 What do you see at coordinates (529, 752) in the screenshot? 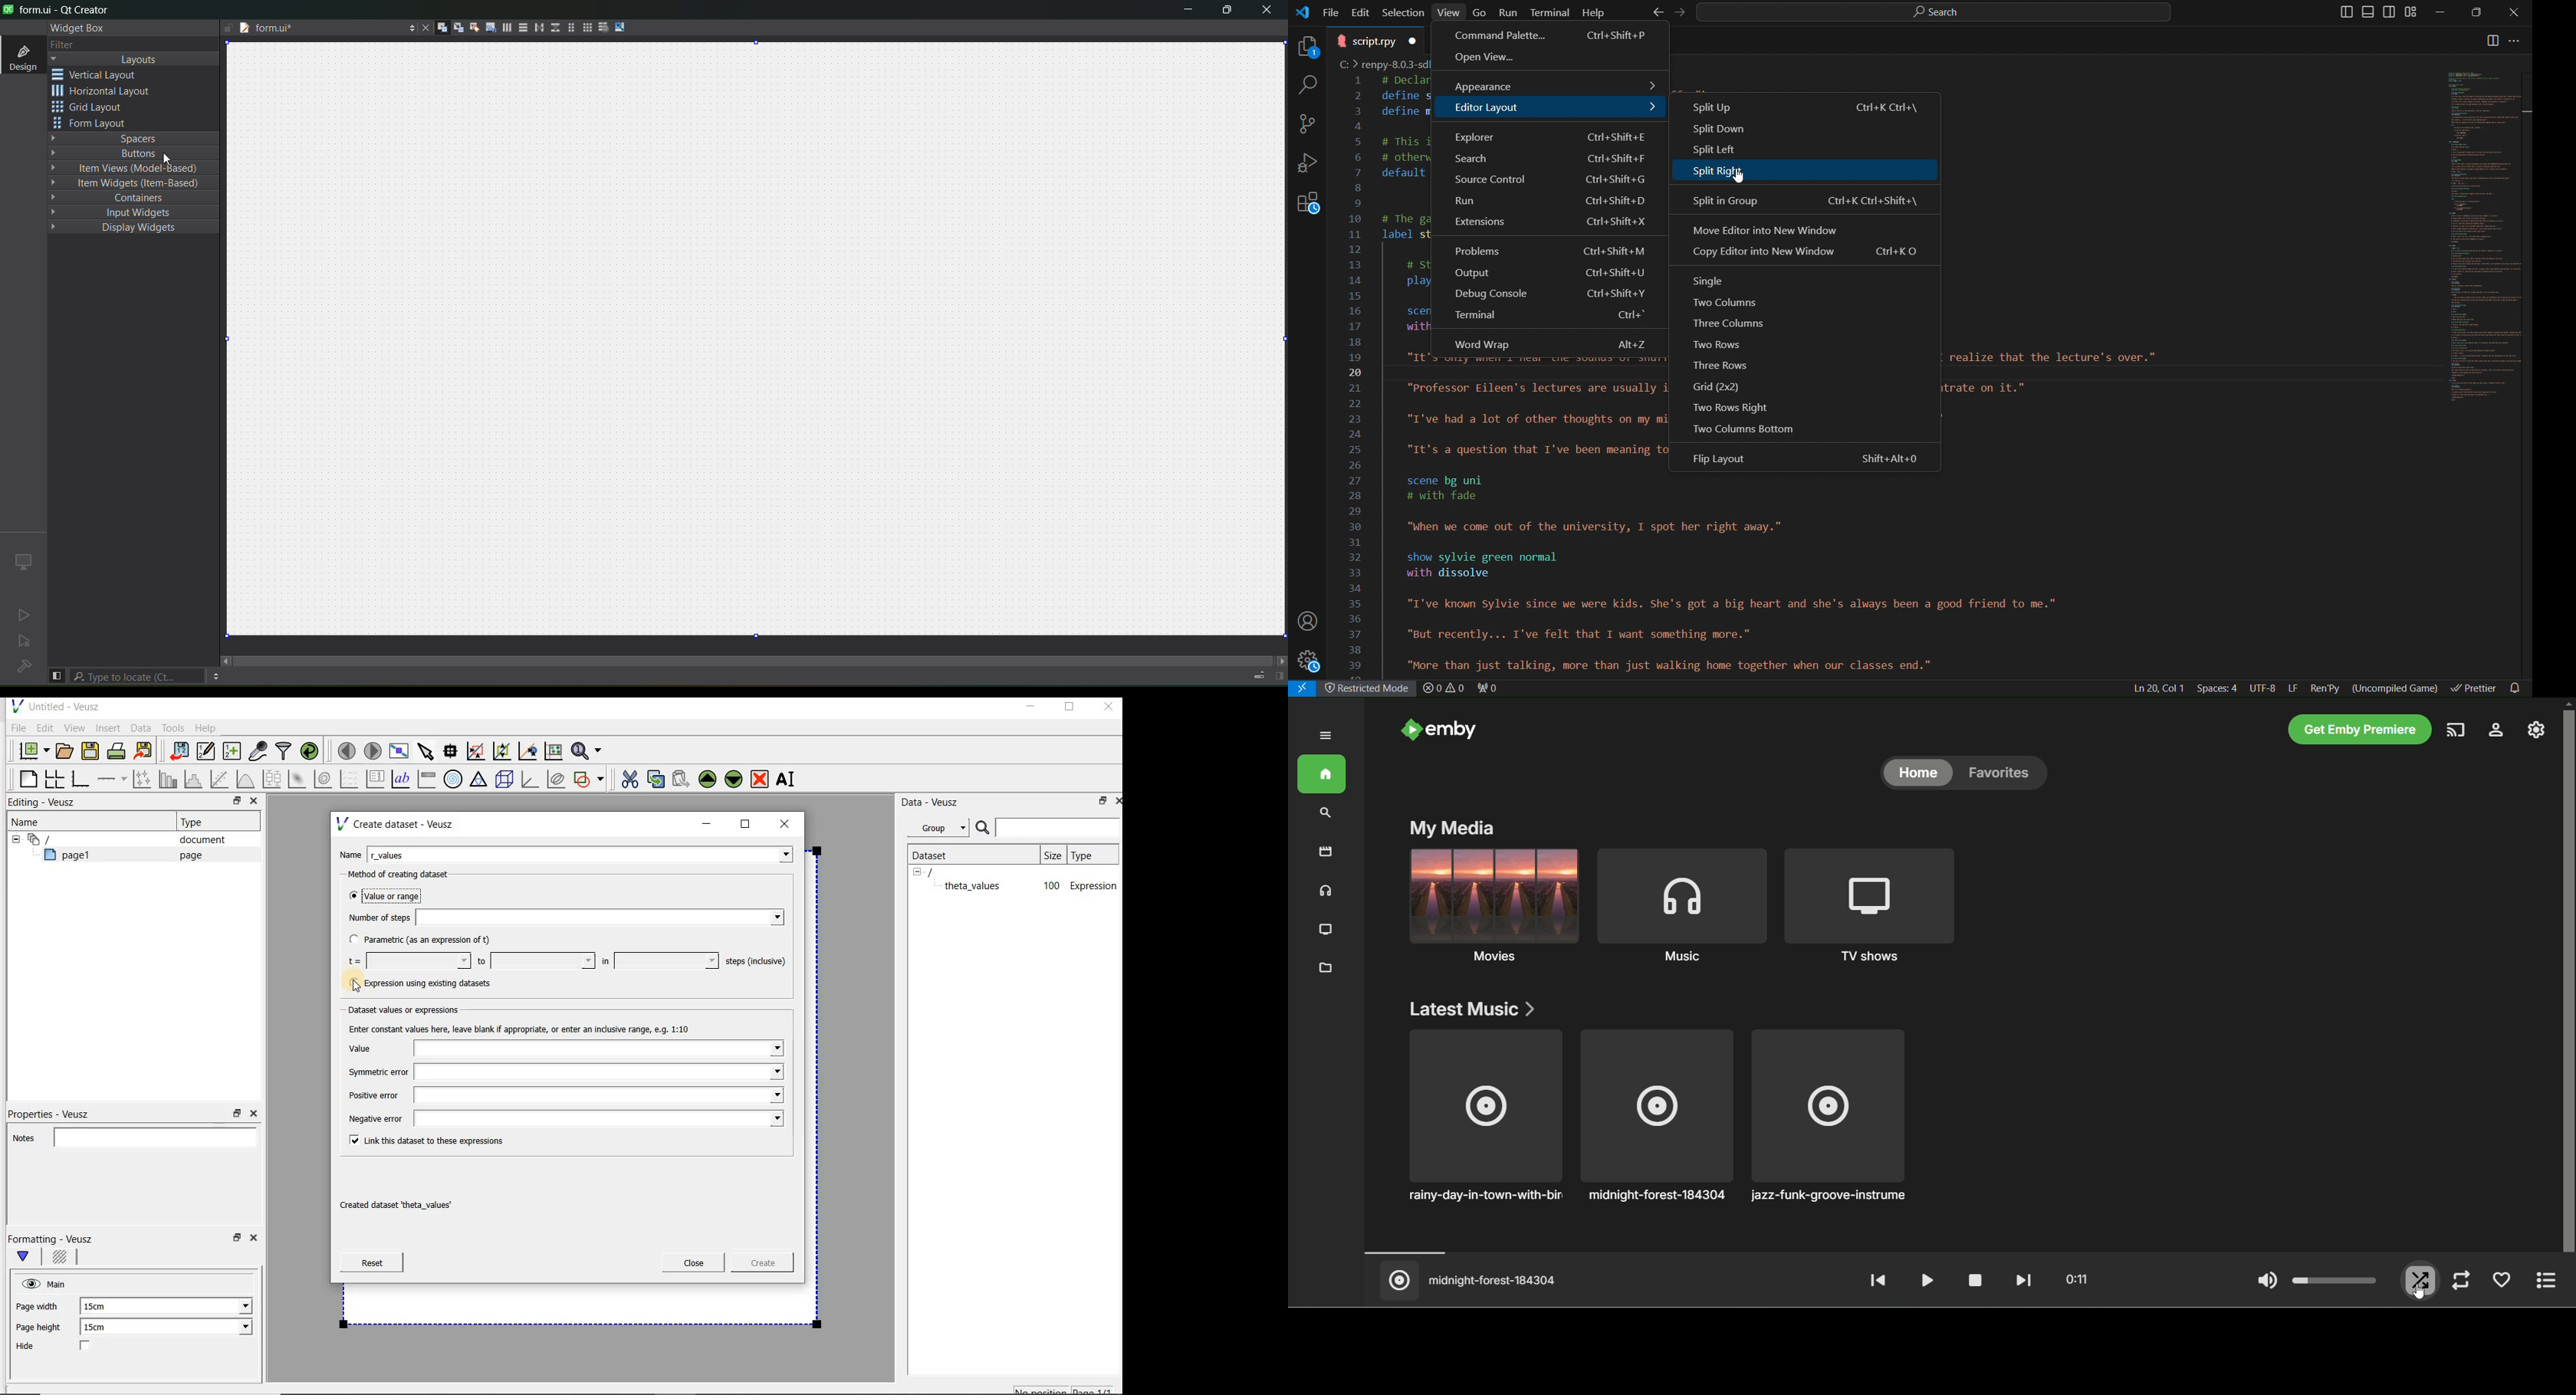
I see `click to recenter graph axes` at bounding box center [529, 752].